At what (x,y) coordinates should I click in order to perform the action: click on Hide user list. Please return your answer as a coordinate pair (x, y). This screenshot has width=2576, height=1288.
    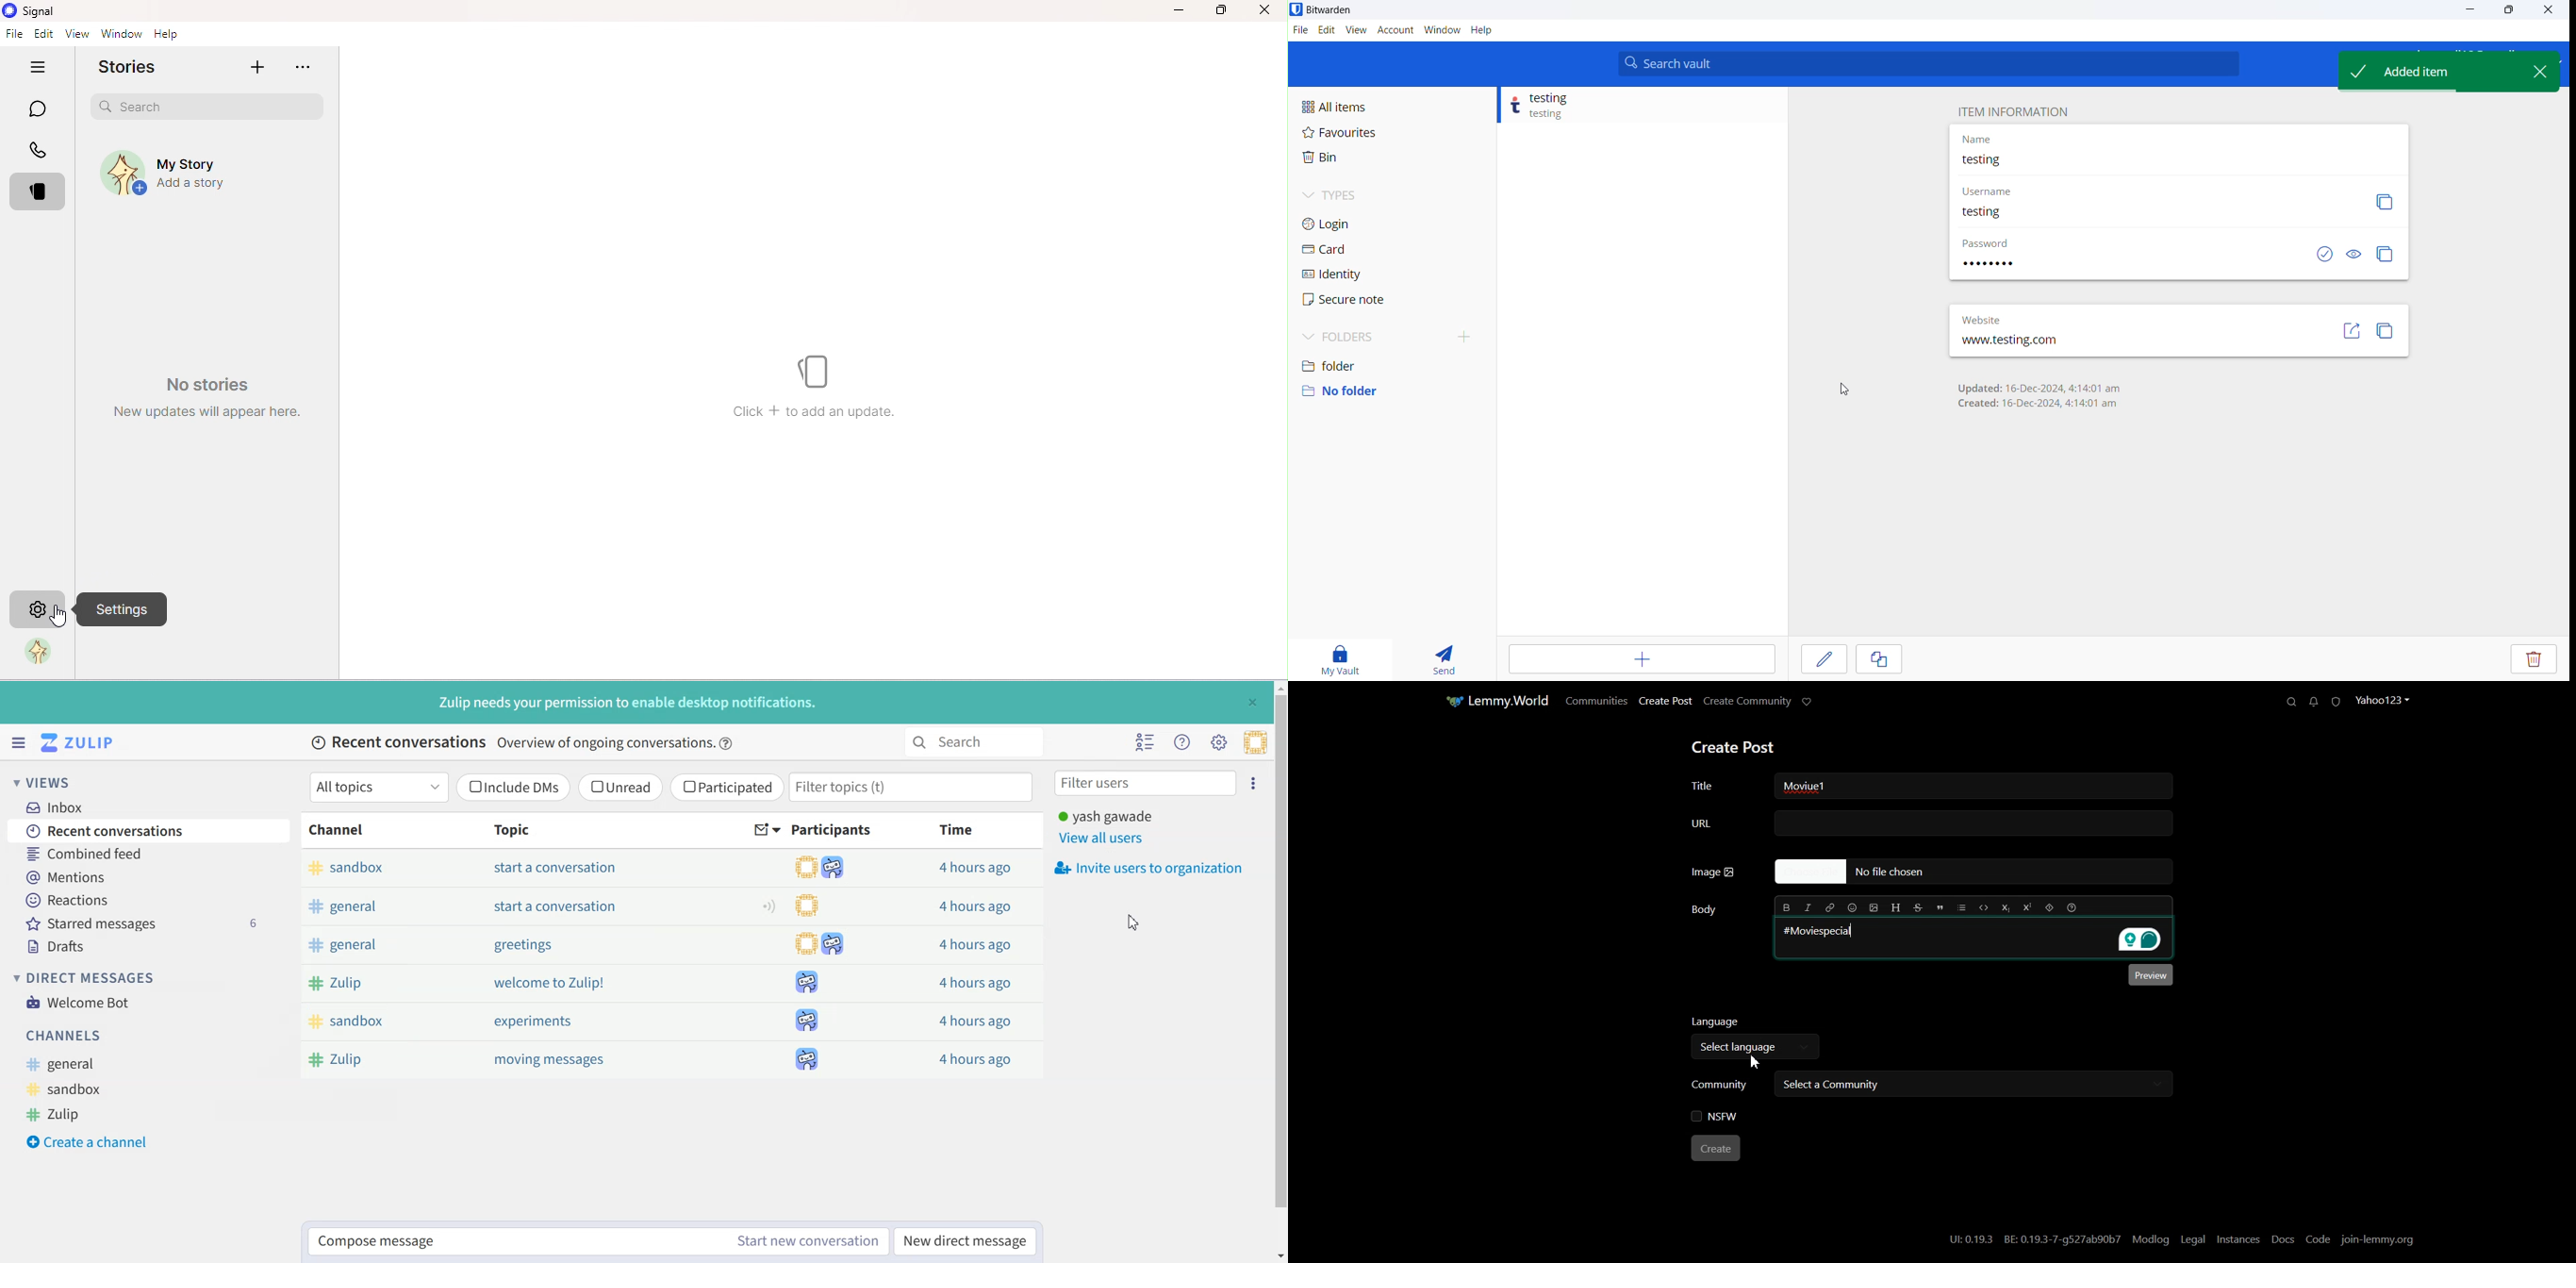
    Looking at the image, I should click on (1146, 742).